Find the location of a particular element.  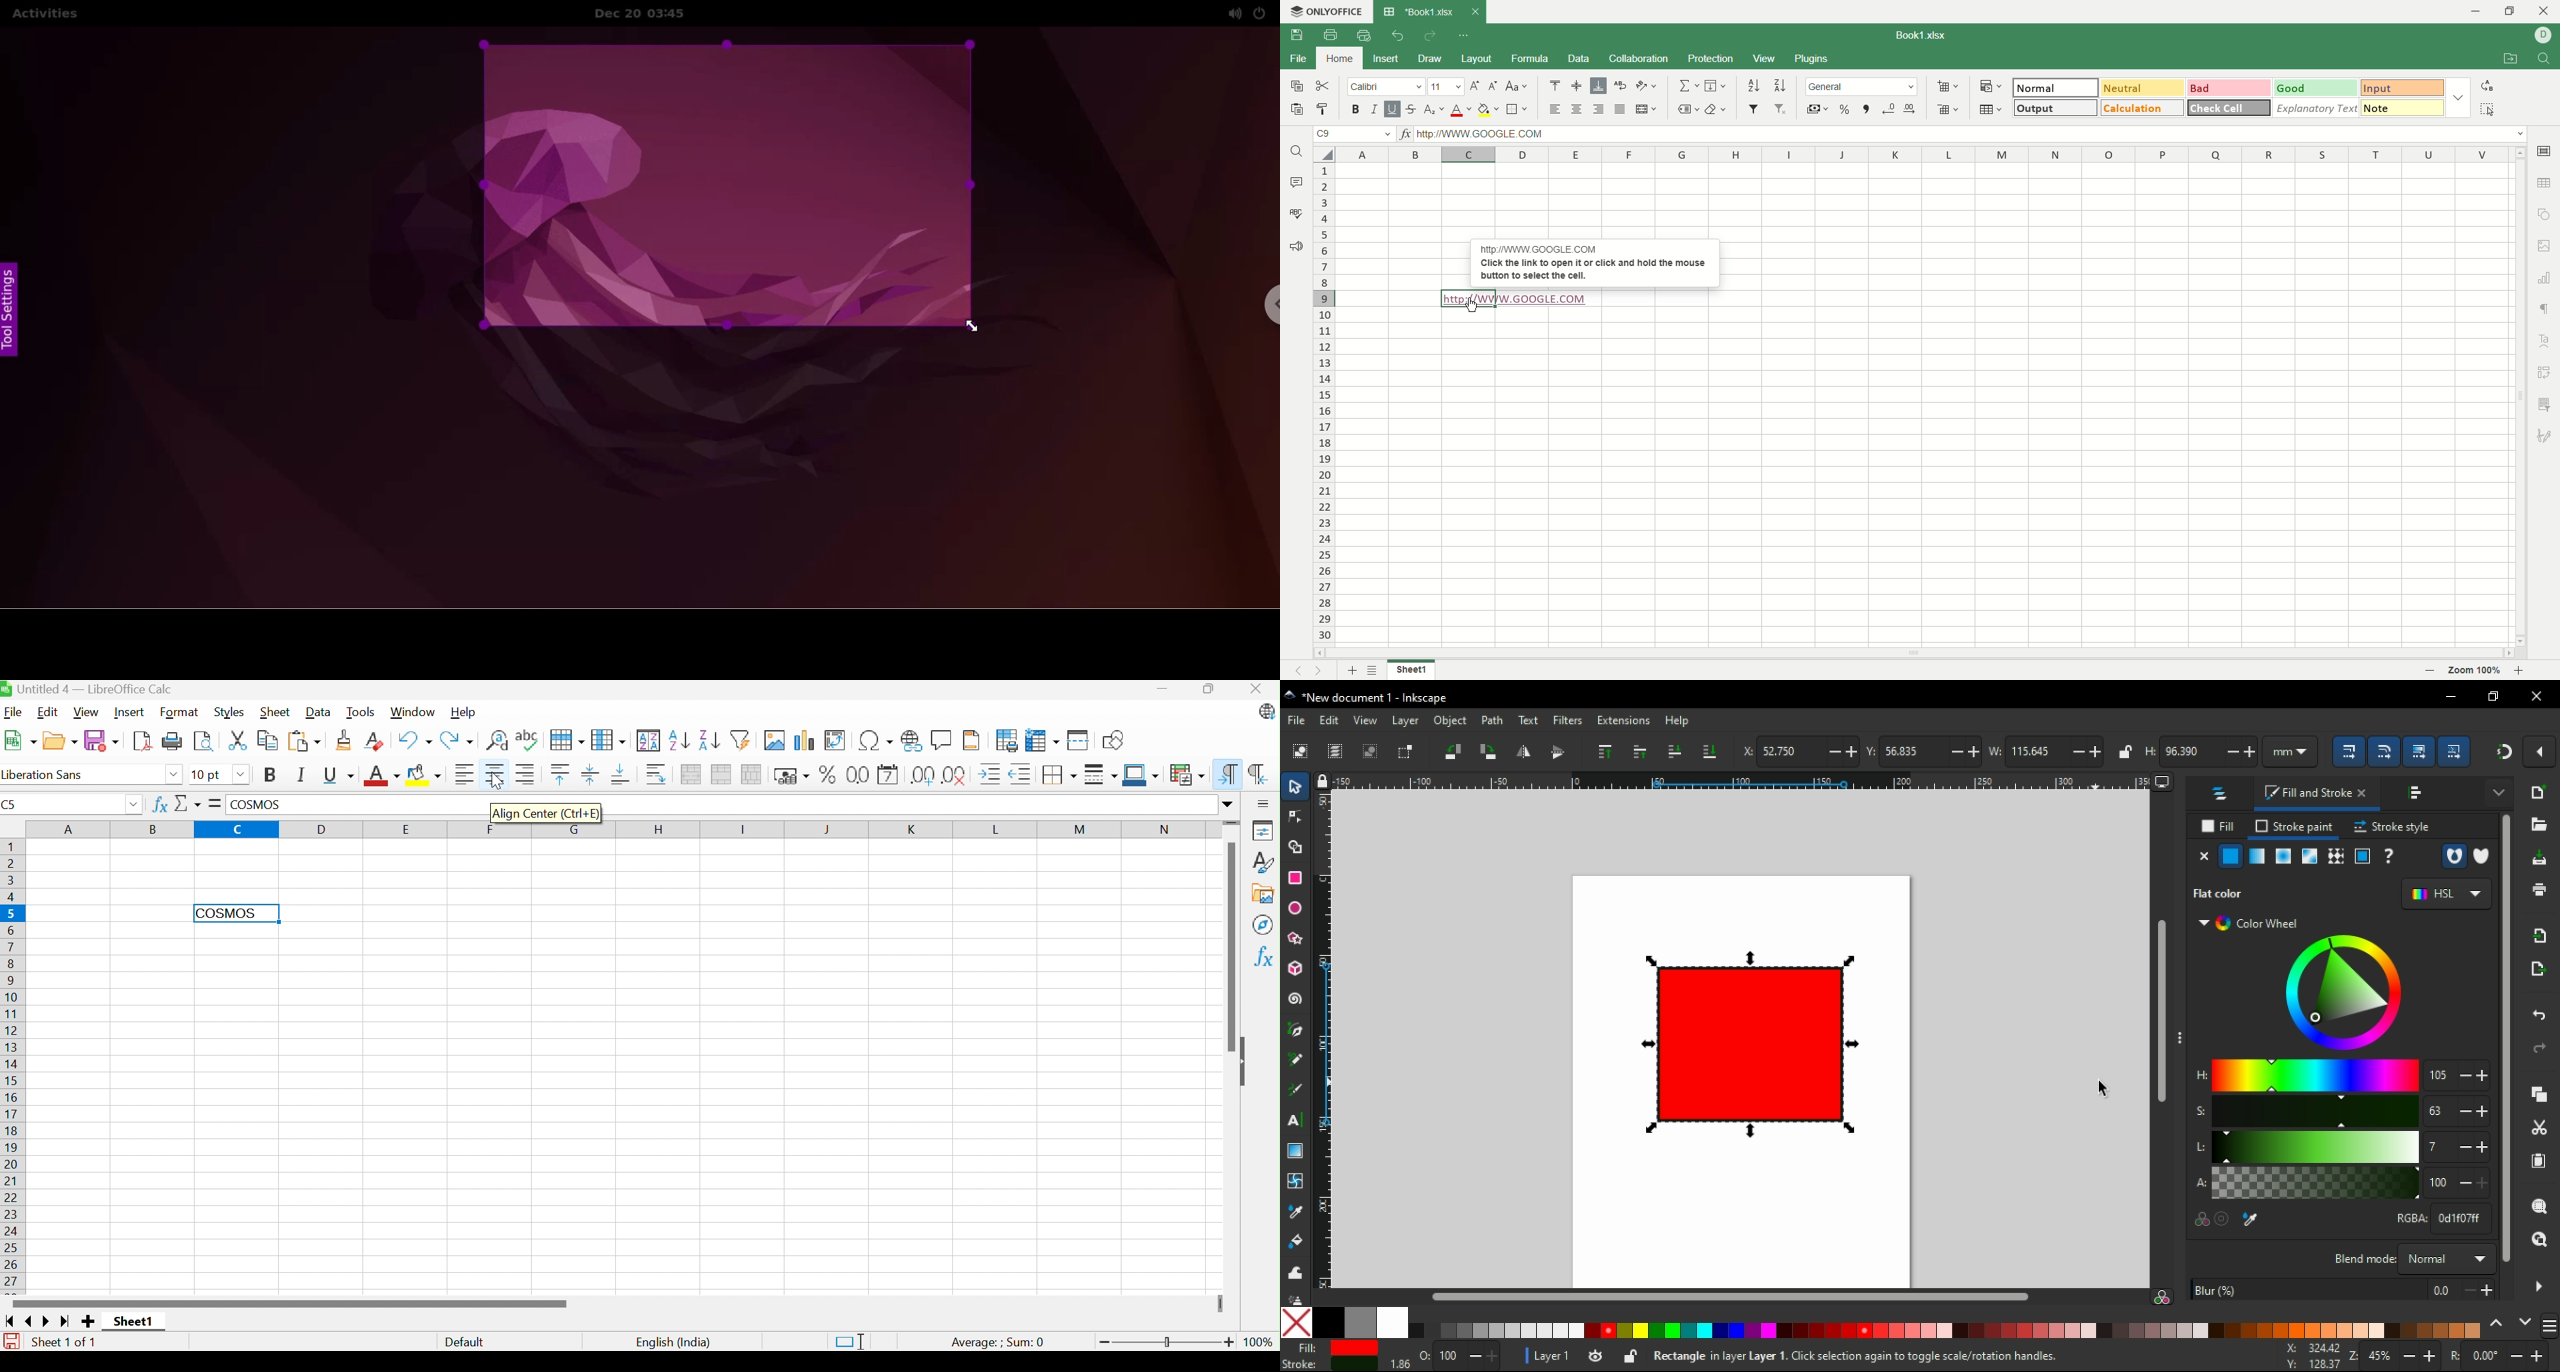

font name is located at coordinates (1387, 88).